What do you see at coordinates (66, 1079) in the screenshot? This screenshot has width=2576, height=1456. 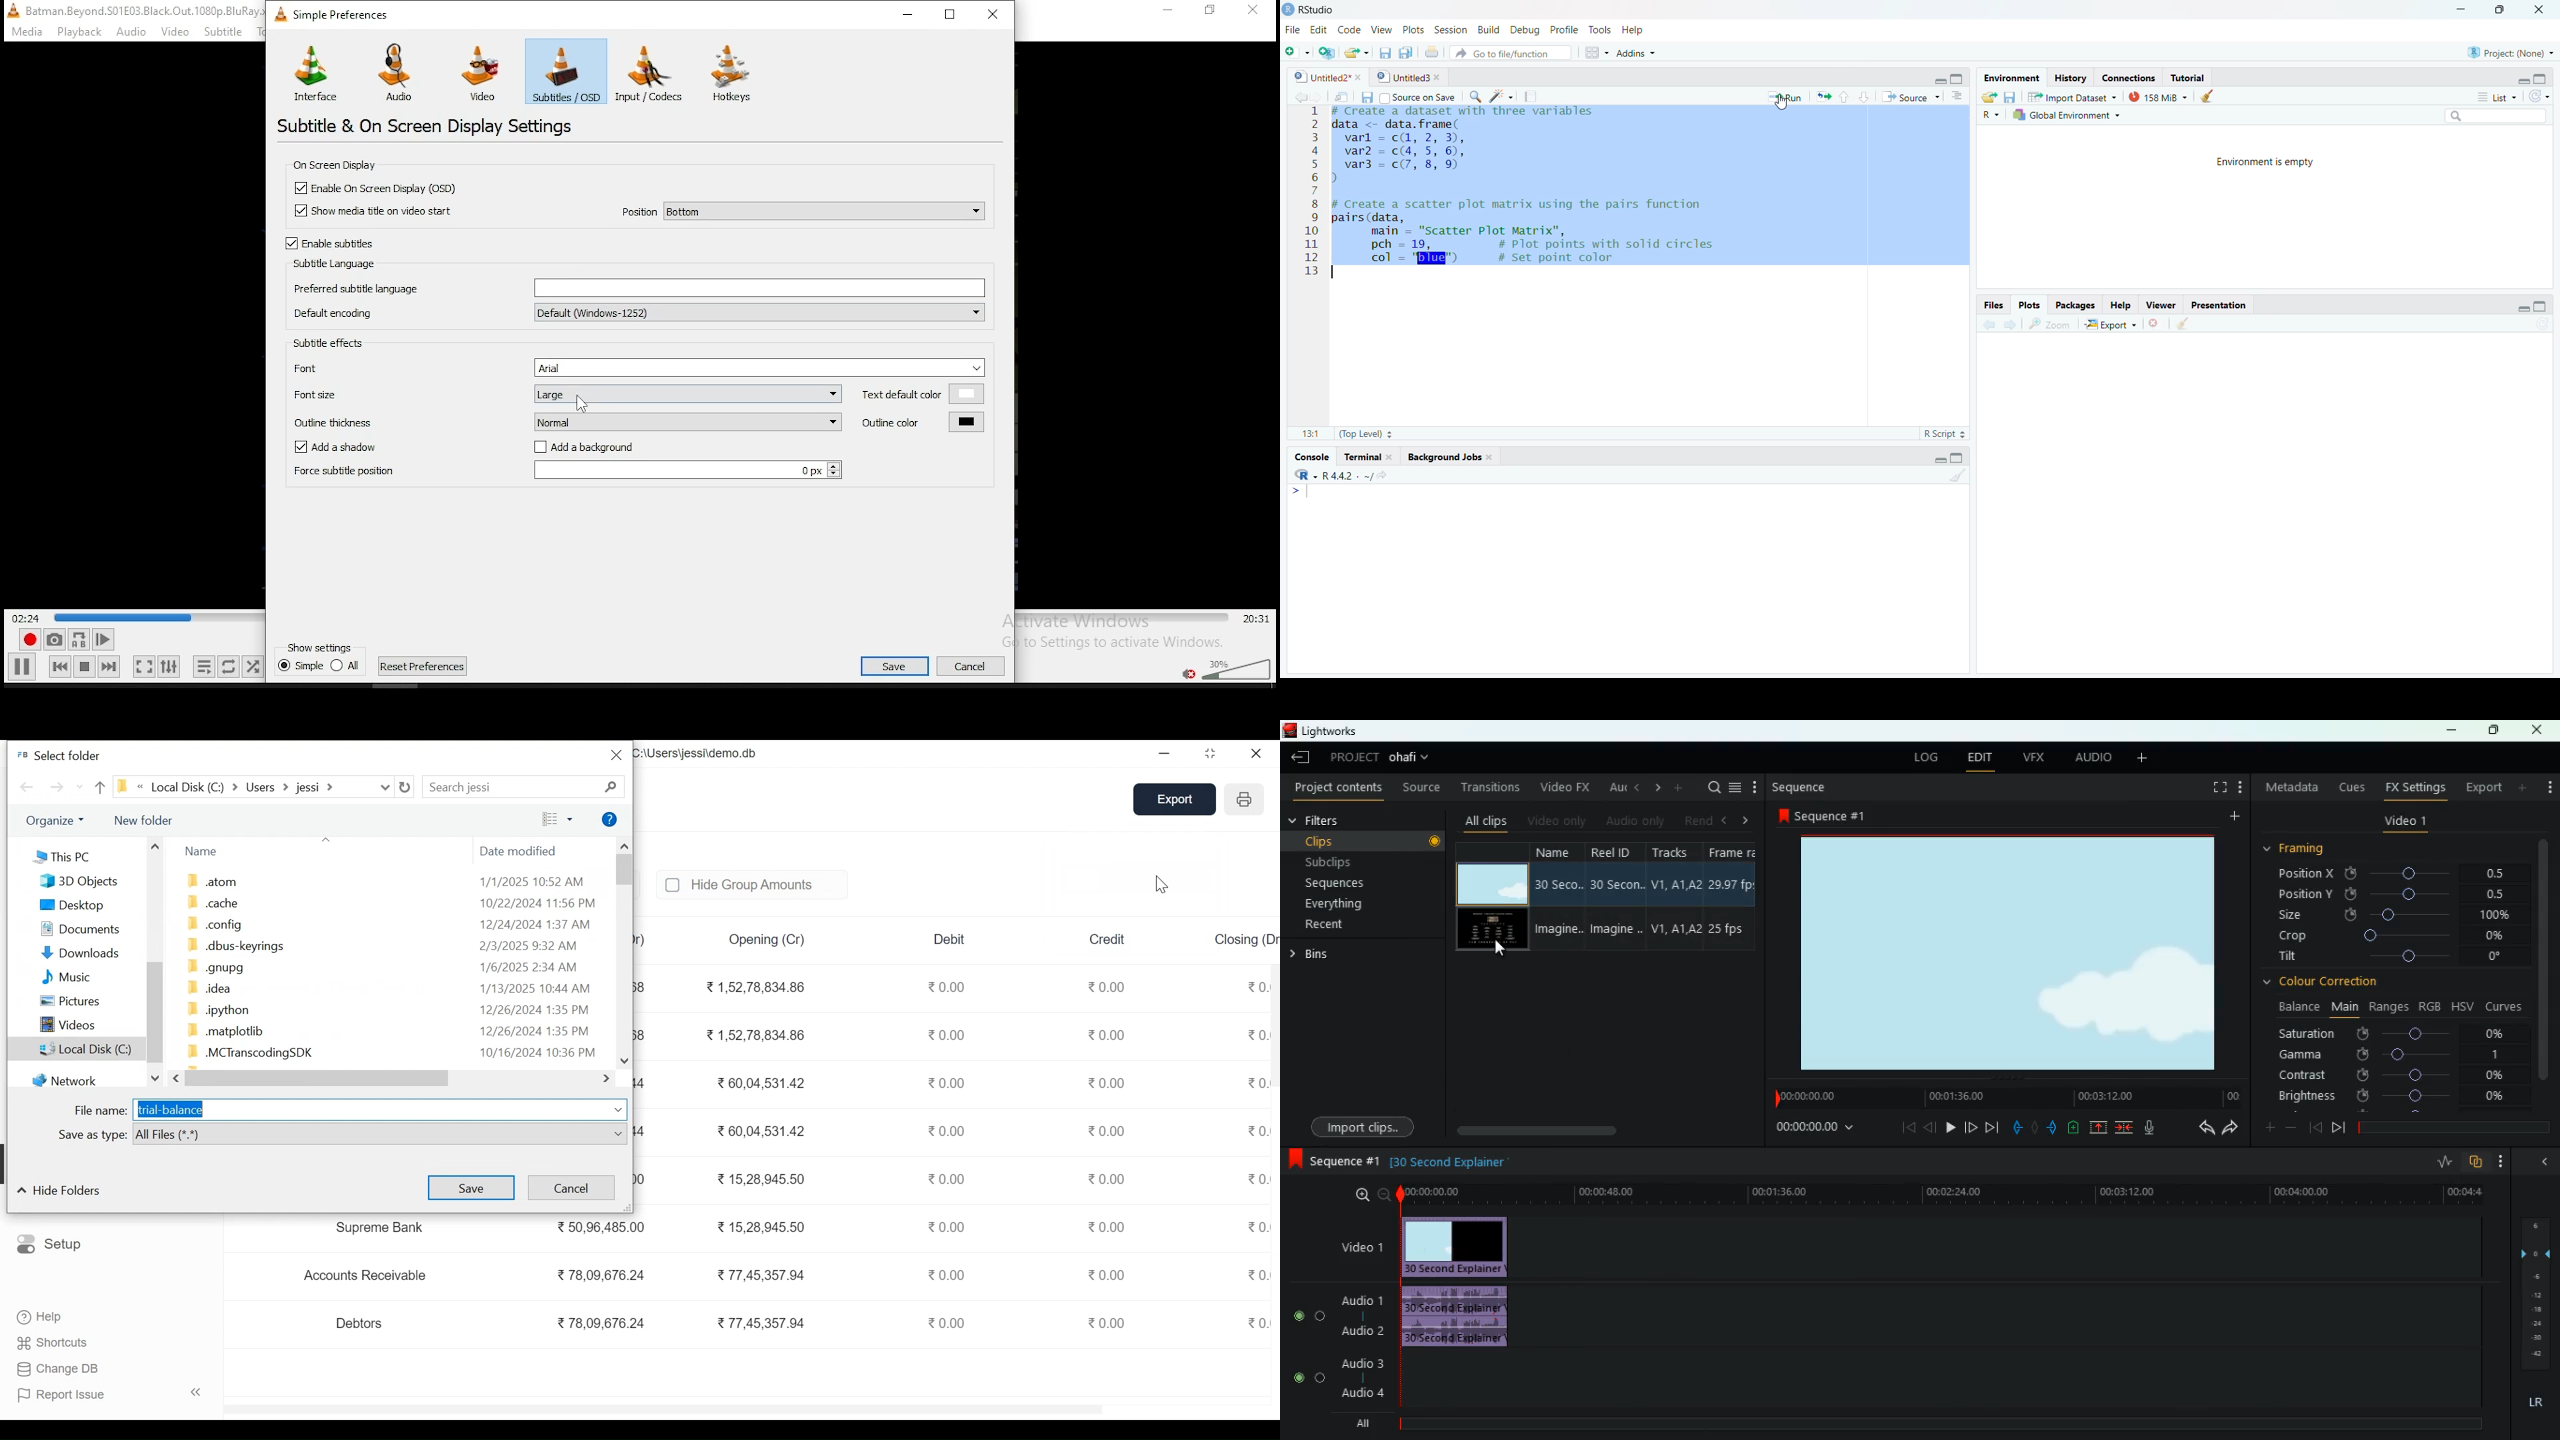 I see `Network` at bounding box center [66, 1079].